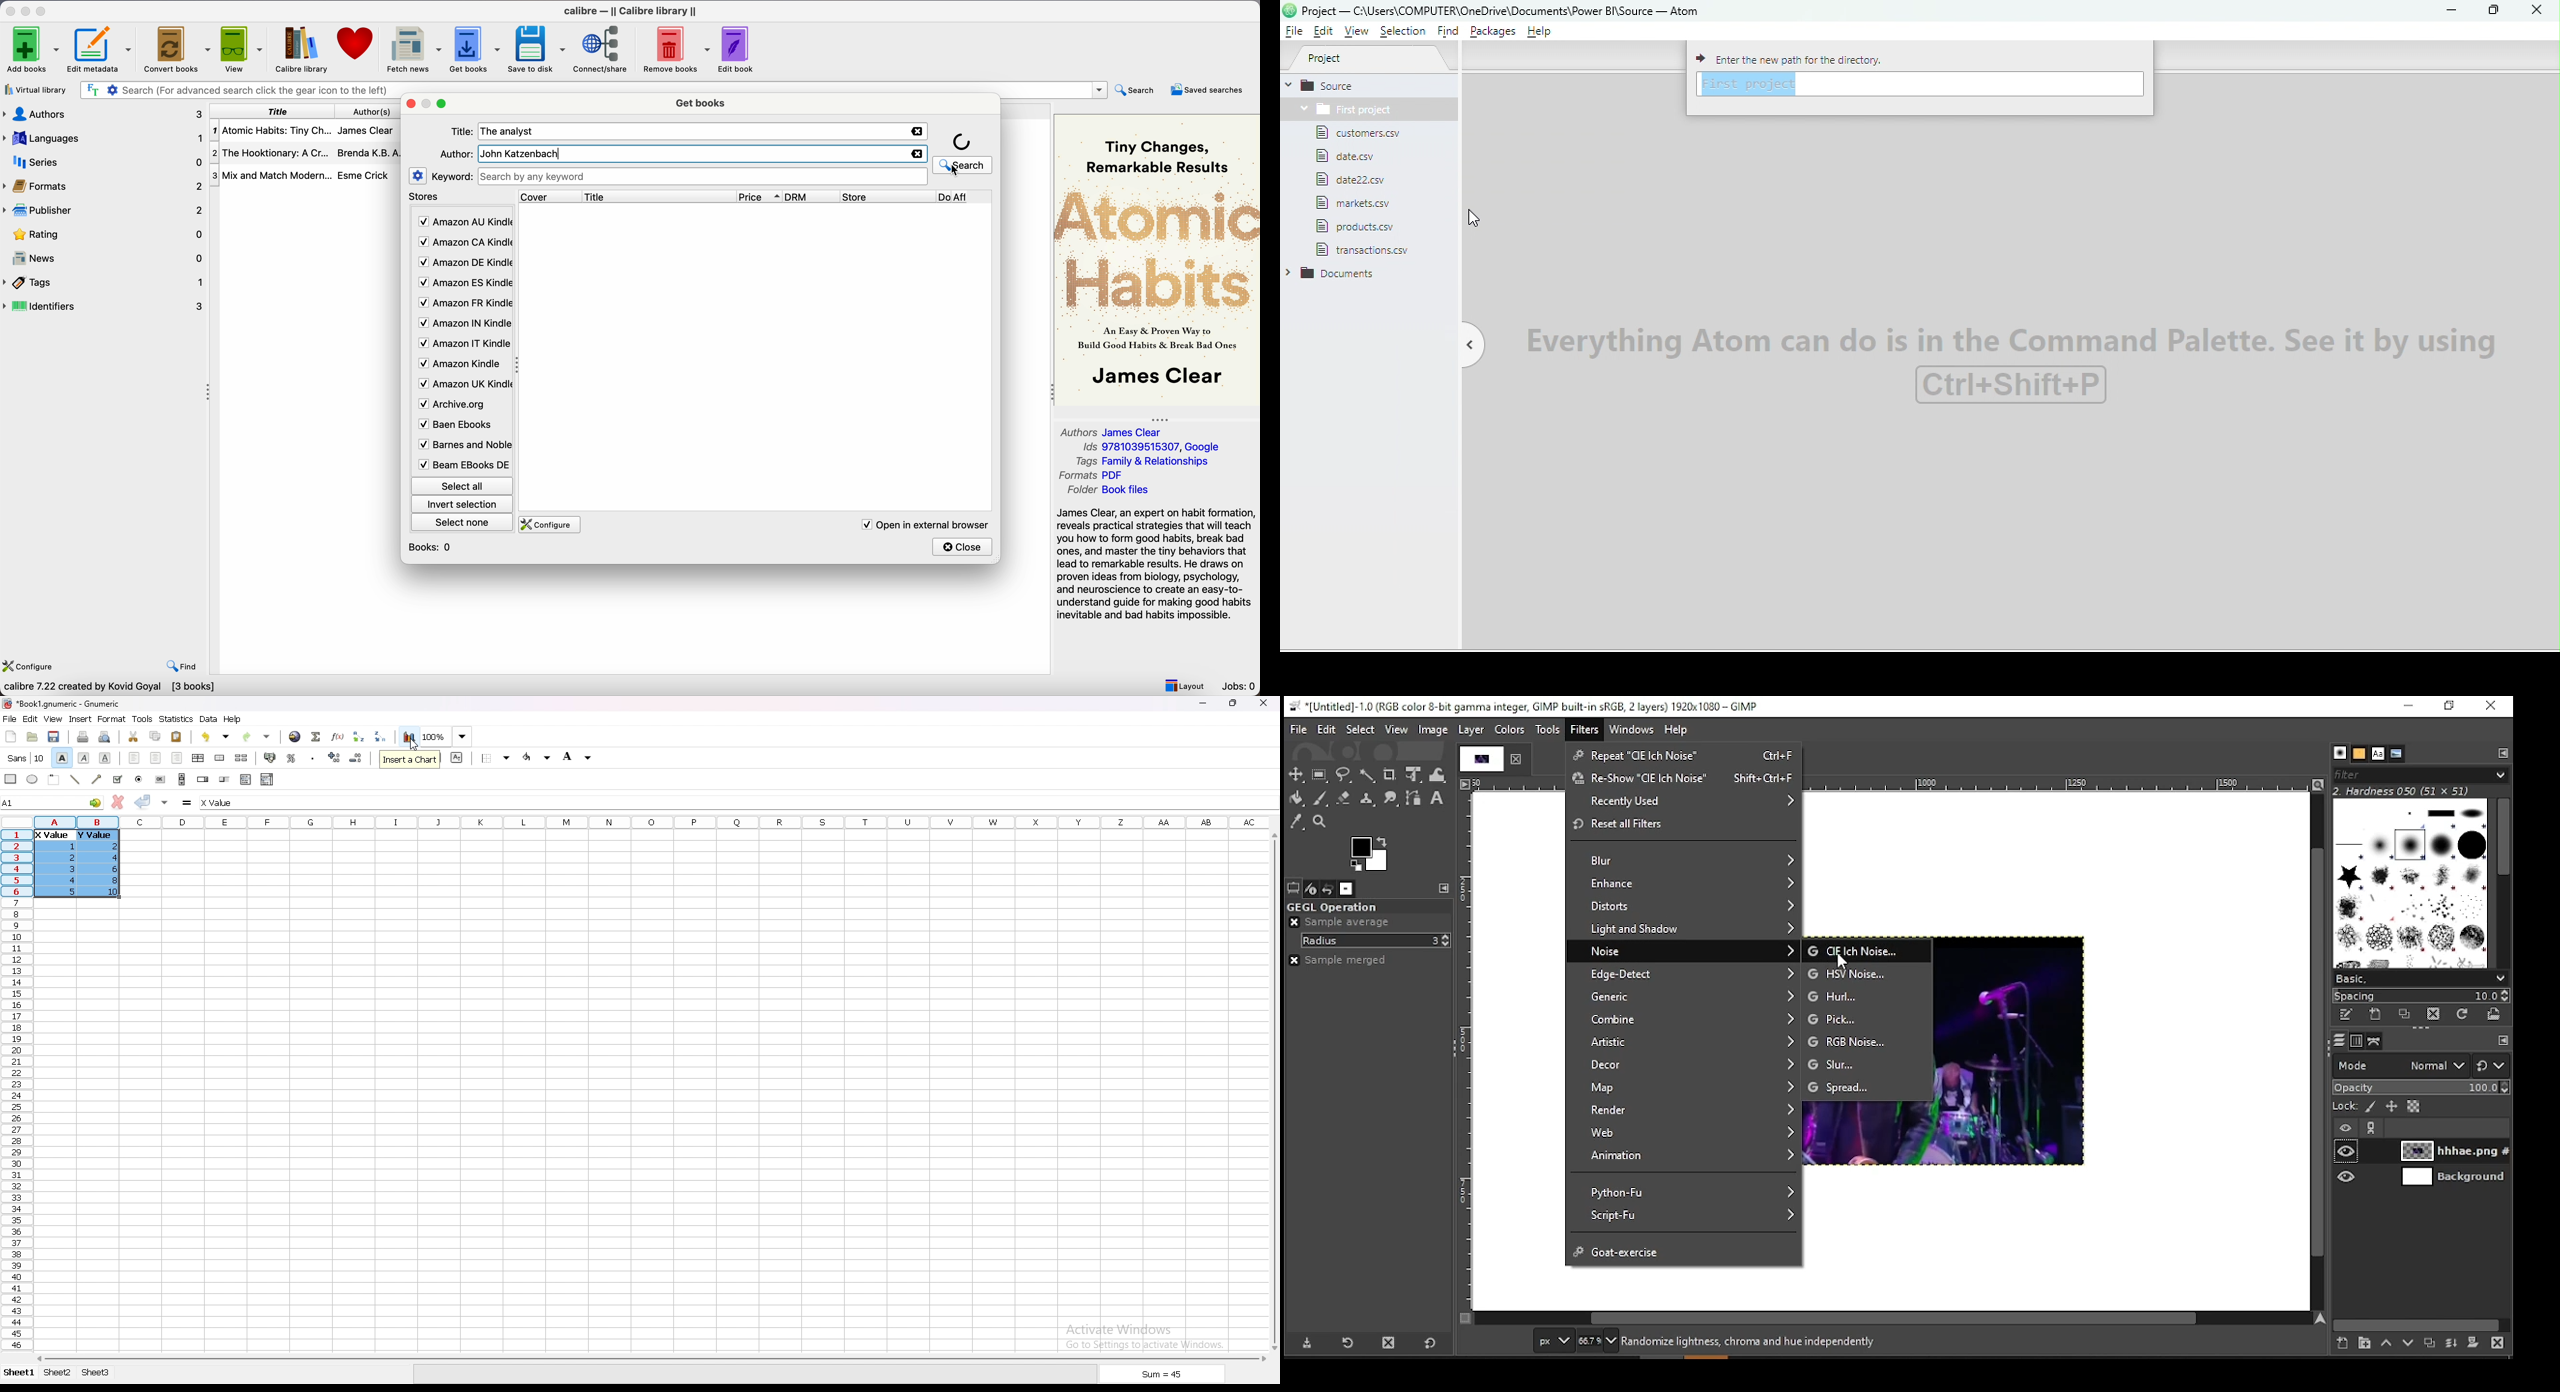  Describe the element at coordinates (432, 547) in the screenshot. I see `books: 0` at that location.